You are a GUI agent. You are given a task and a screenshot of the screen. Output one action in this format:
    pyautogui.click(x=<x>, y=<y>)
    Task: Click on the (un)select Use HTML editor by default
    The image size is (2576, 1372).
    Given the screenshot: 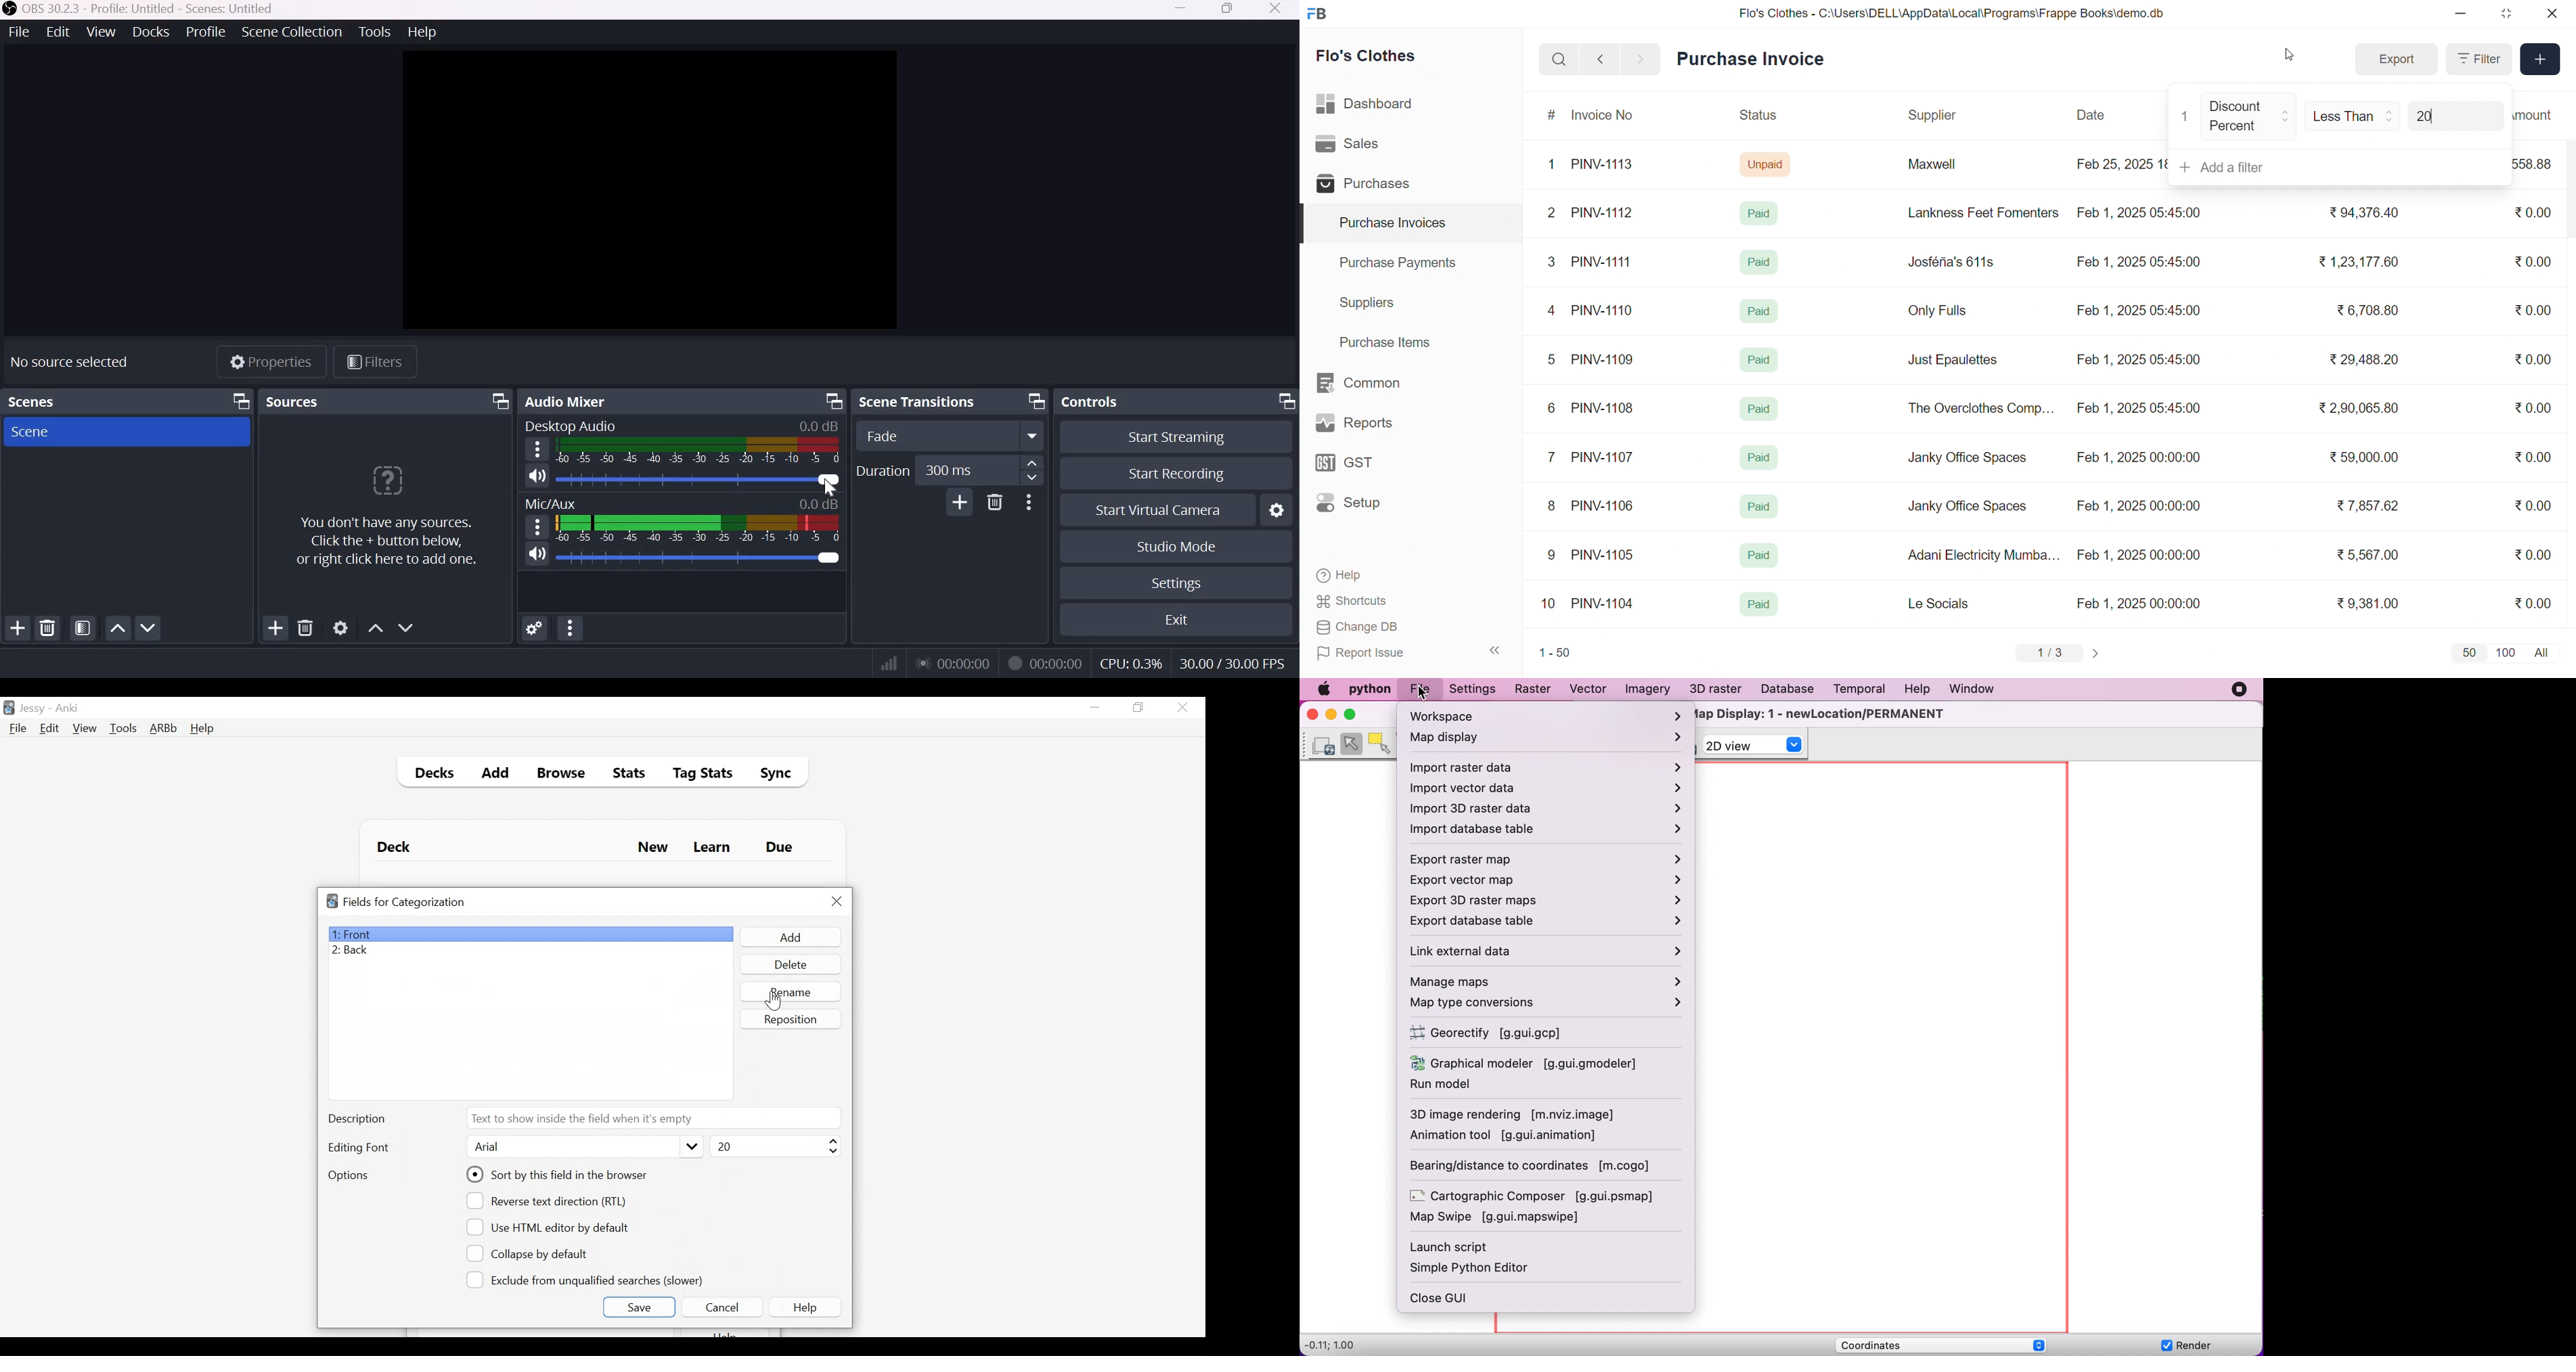 What is the action you would take?
    pyautogui.click(x=551, y=1227)
    